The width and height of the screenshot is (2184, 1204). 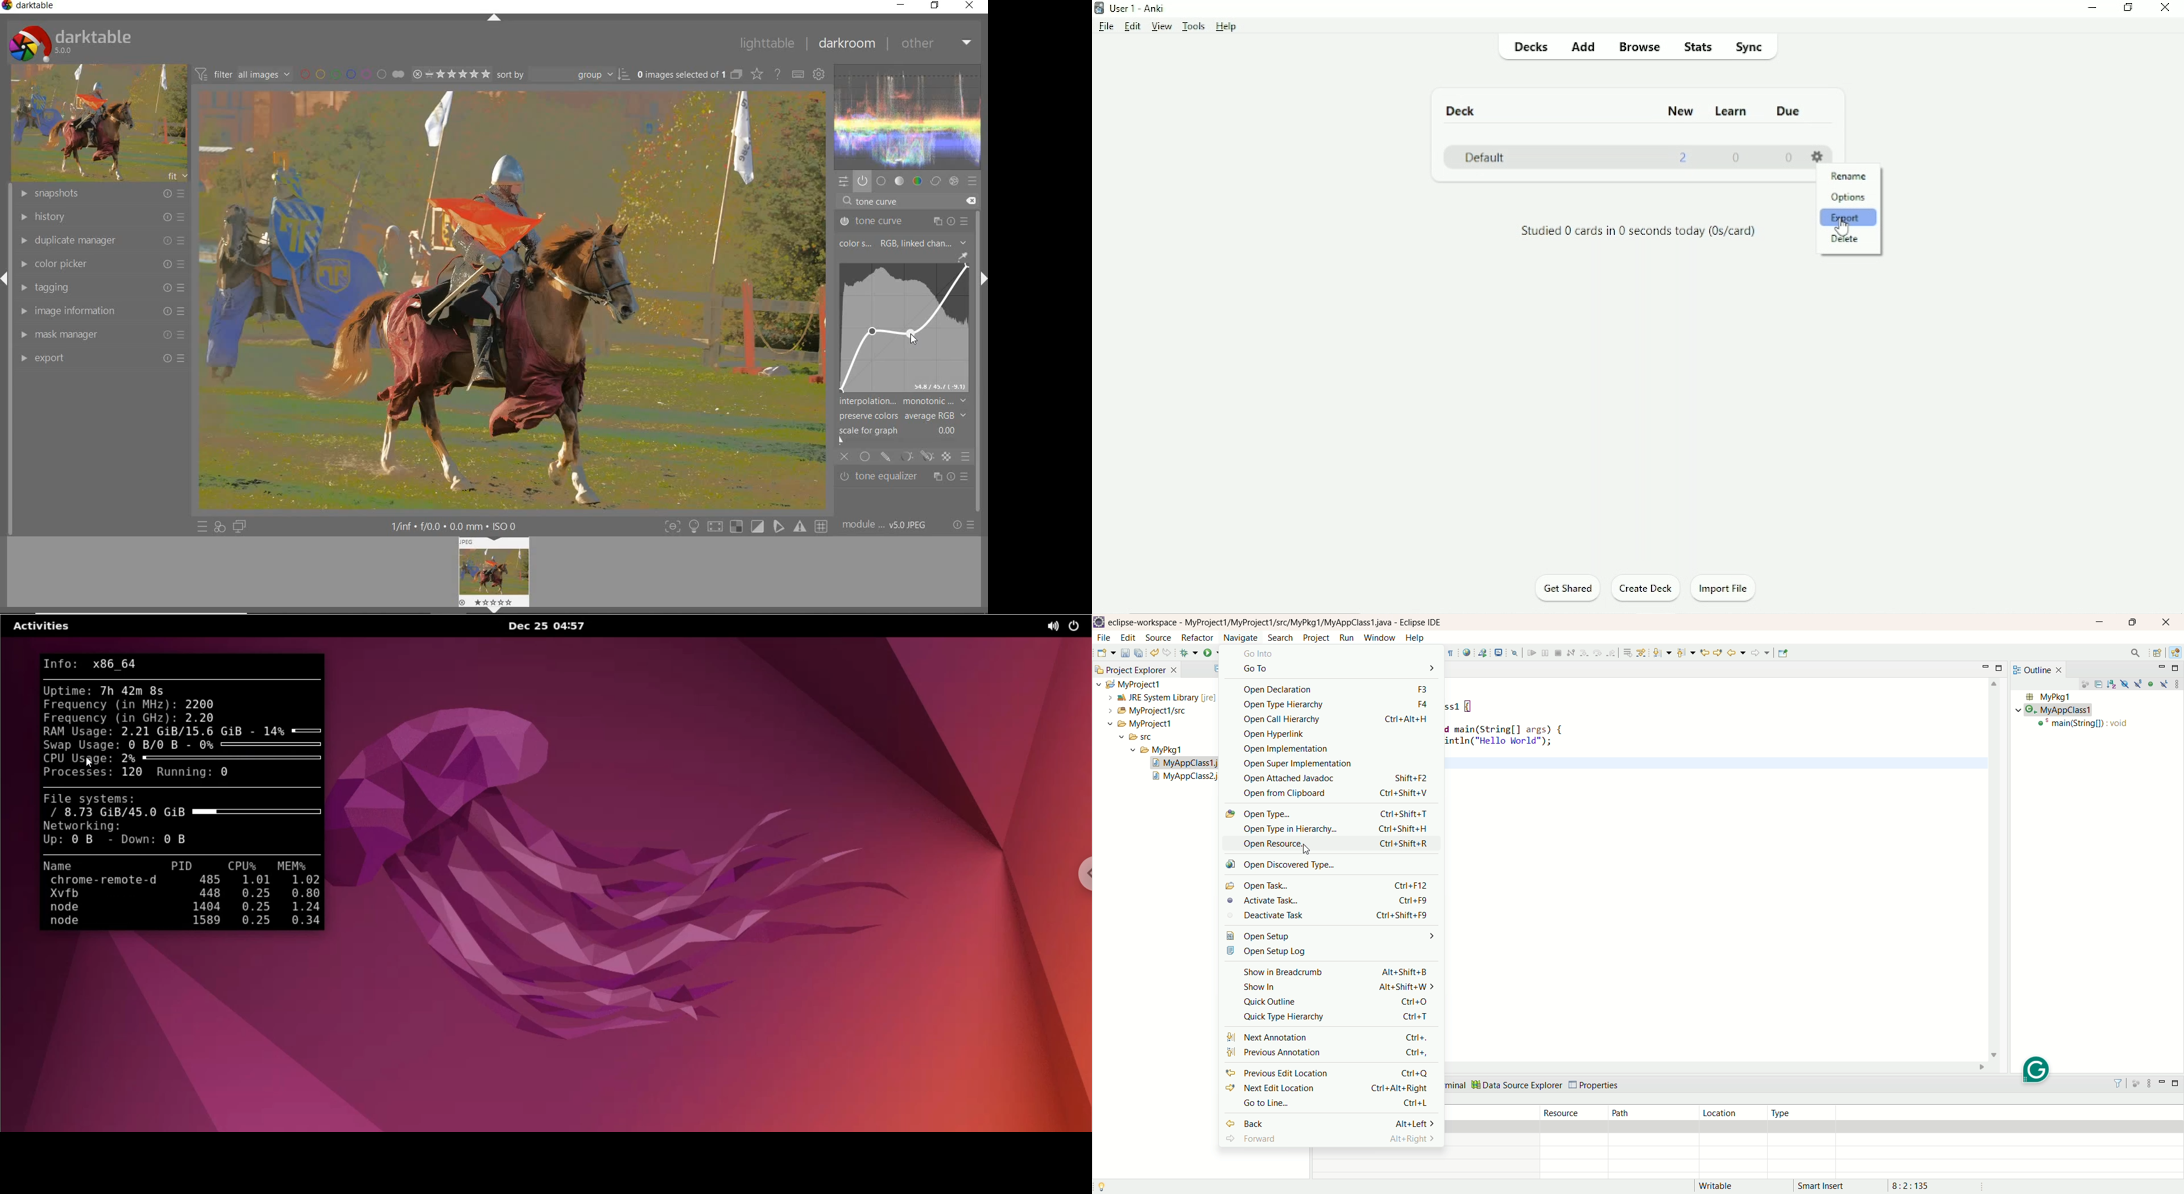 What do you see at coordinates (1584, 46) in the screenshot?
I see `Add` at bounding box center [1584, 46].